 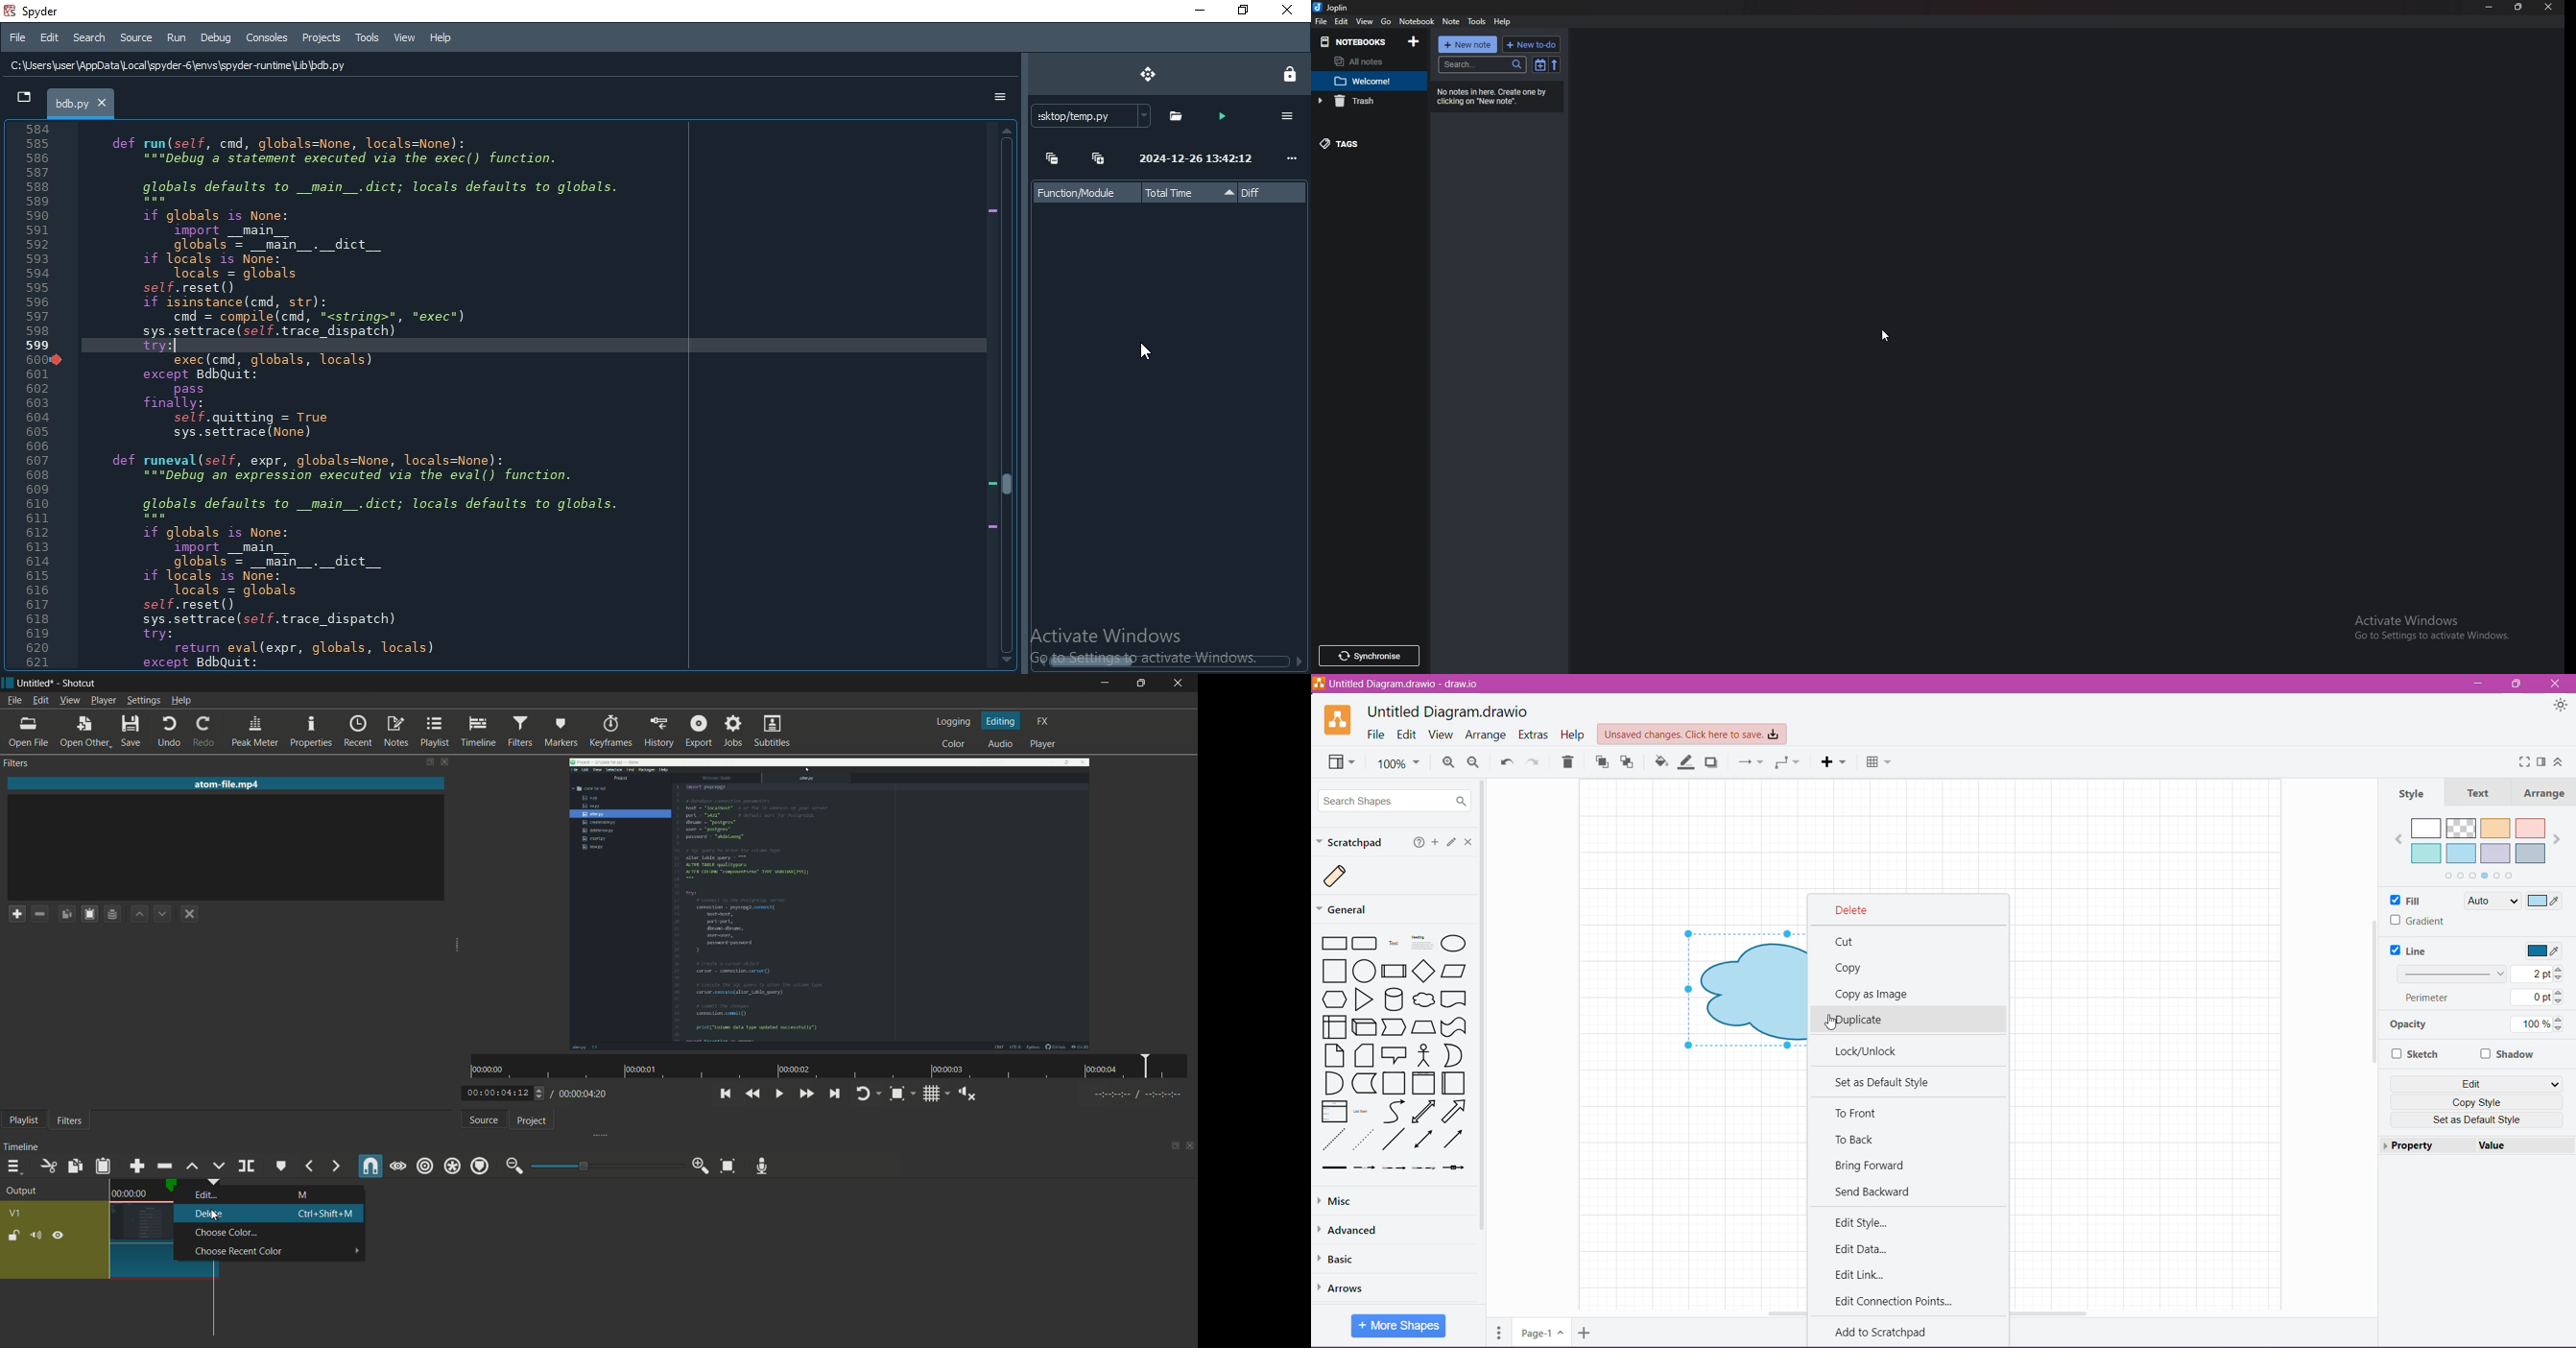 What do you see at coordinates (130, 732) in the screenshot?
I see `save` at bounding box center [130, 732].